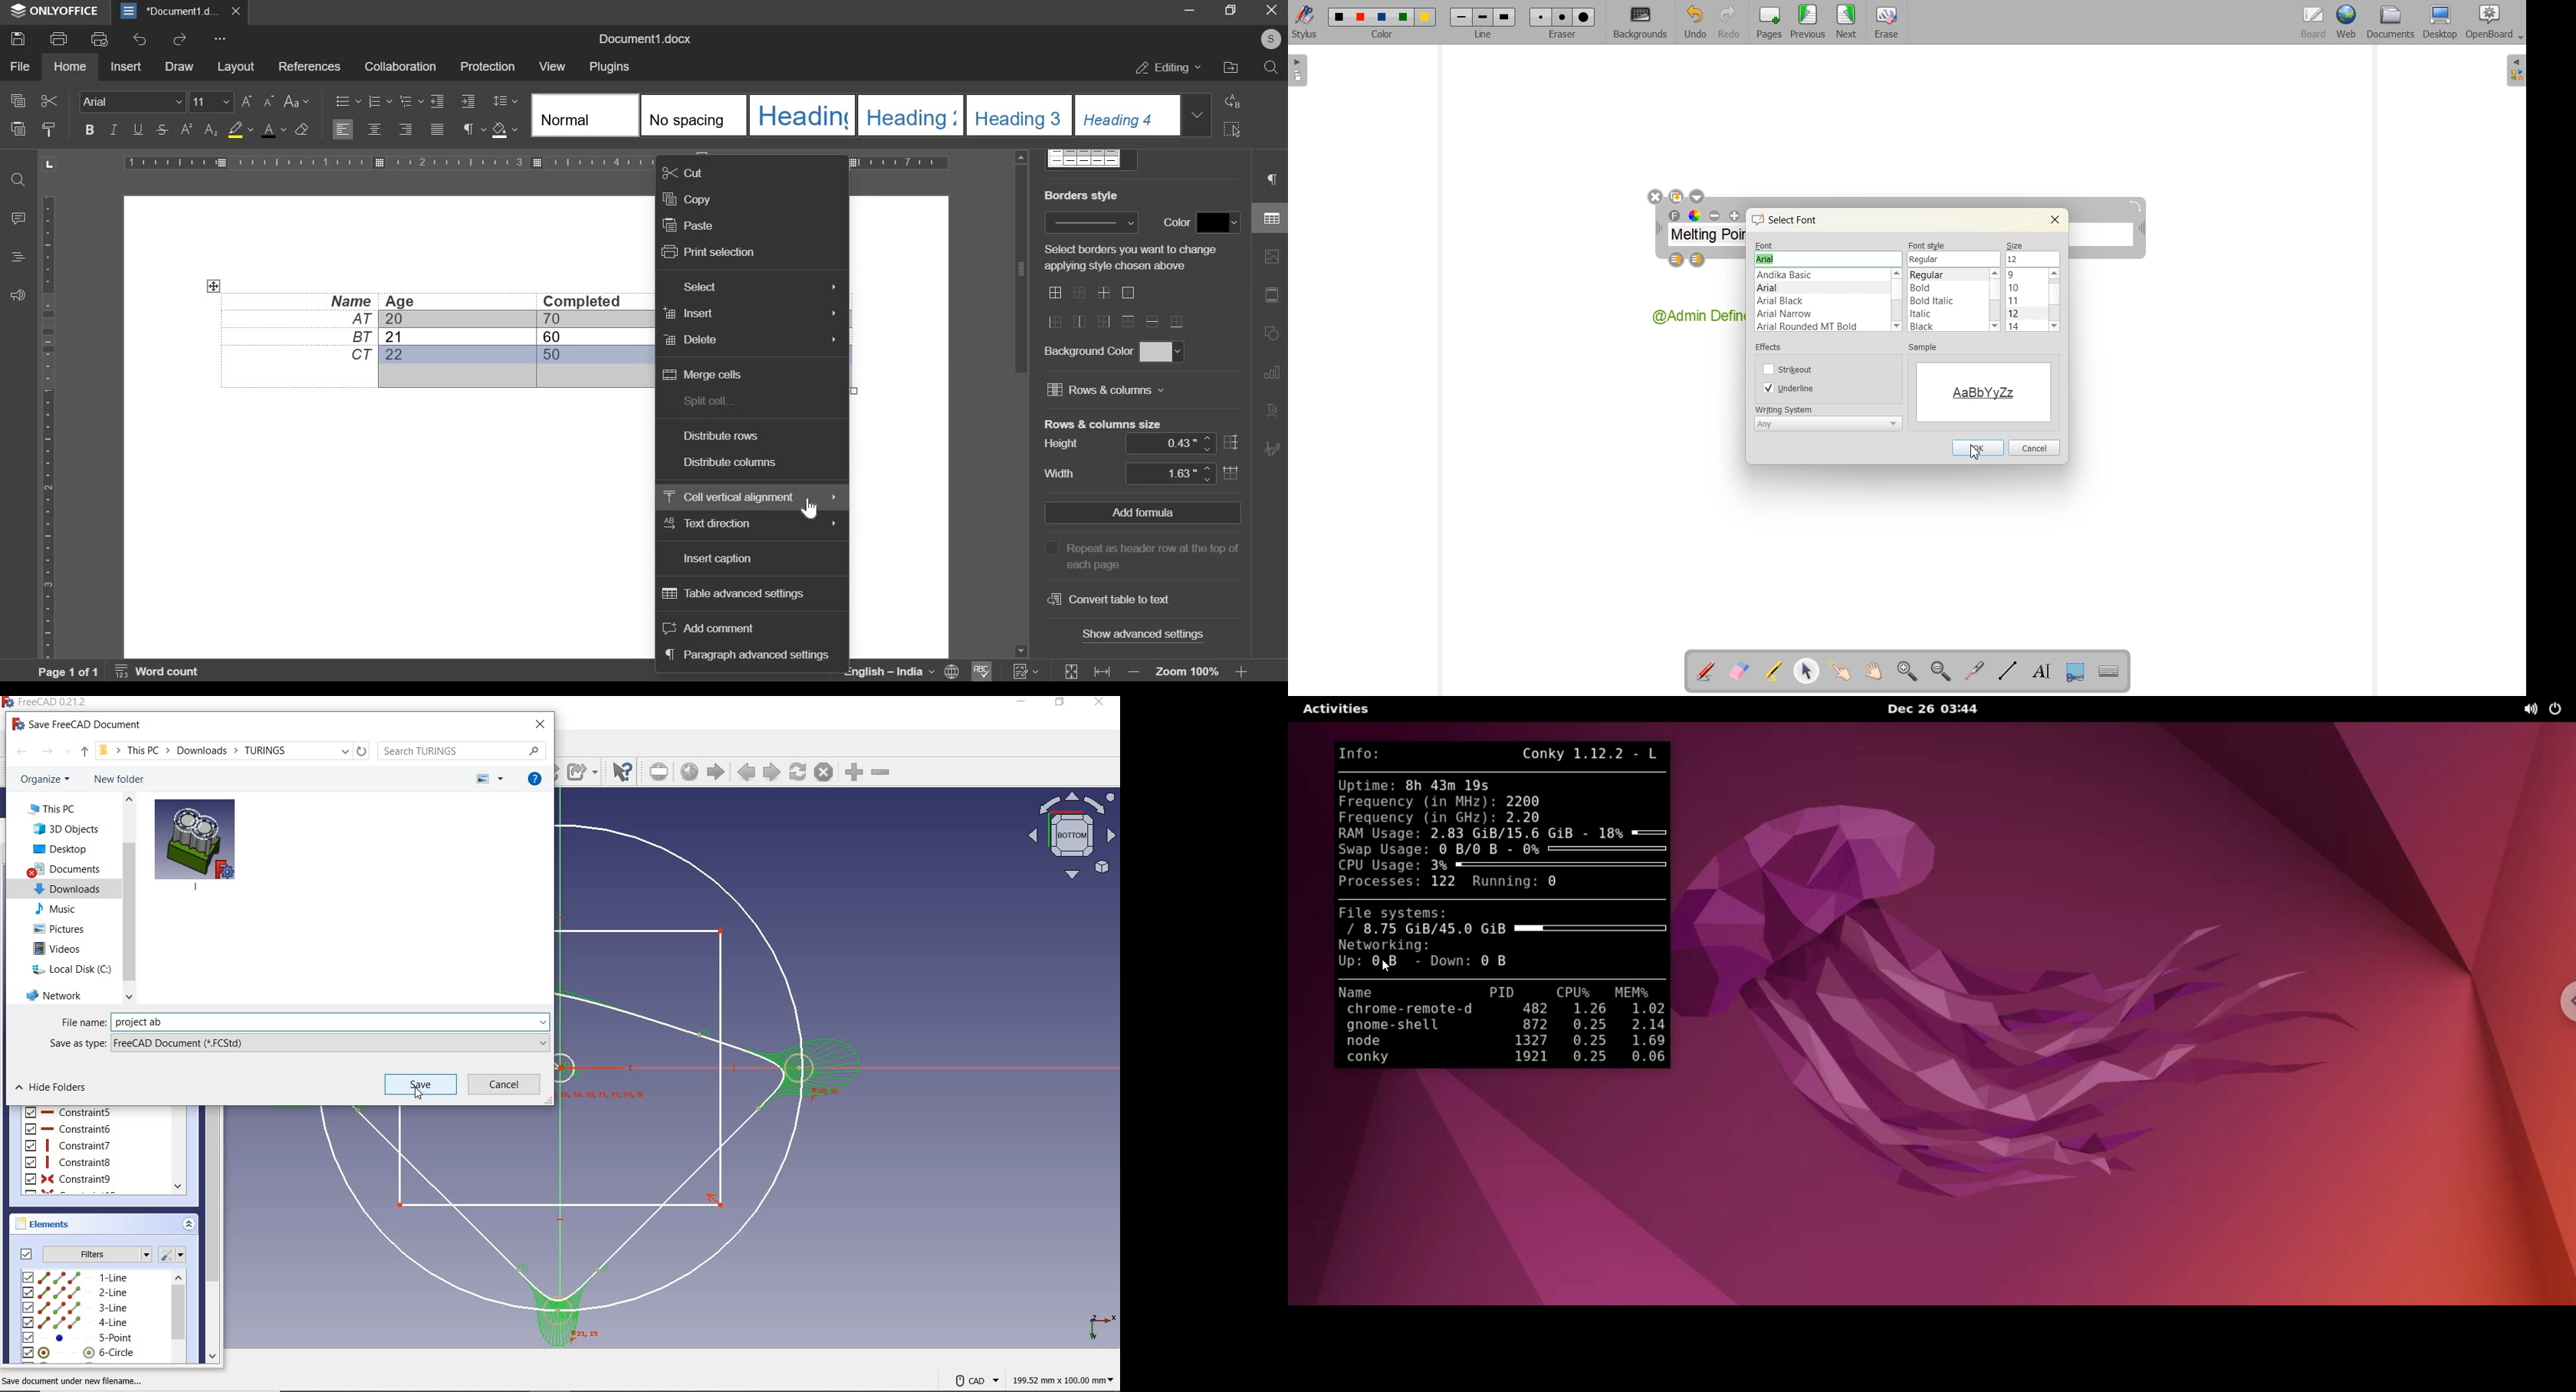 This screenshot has height=1400, width=2576. What do you see at coordinates (21, 751) in the screenshot?
I see `back` at bounding box center [21, 751].